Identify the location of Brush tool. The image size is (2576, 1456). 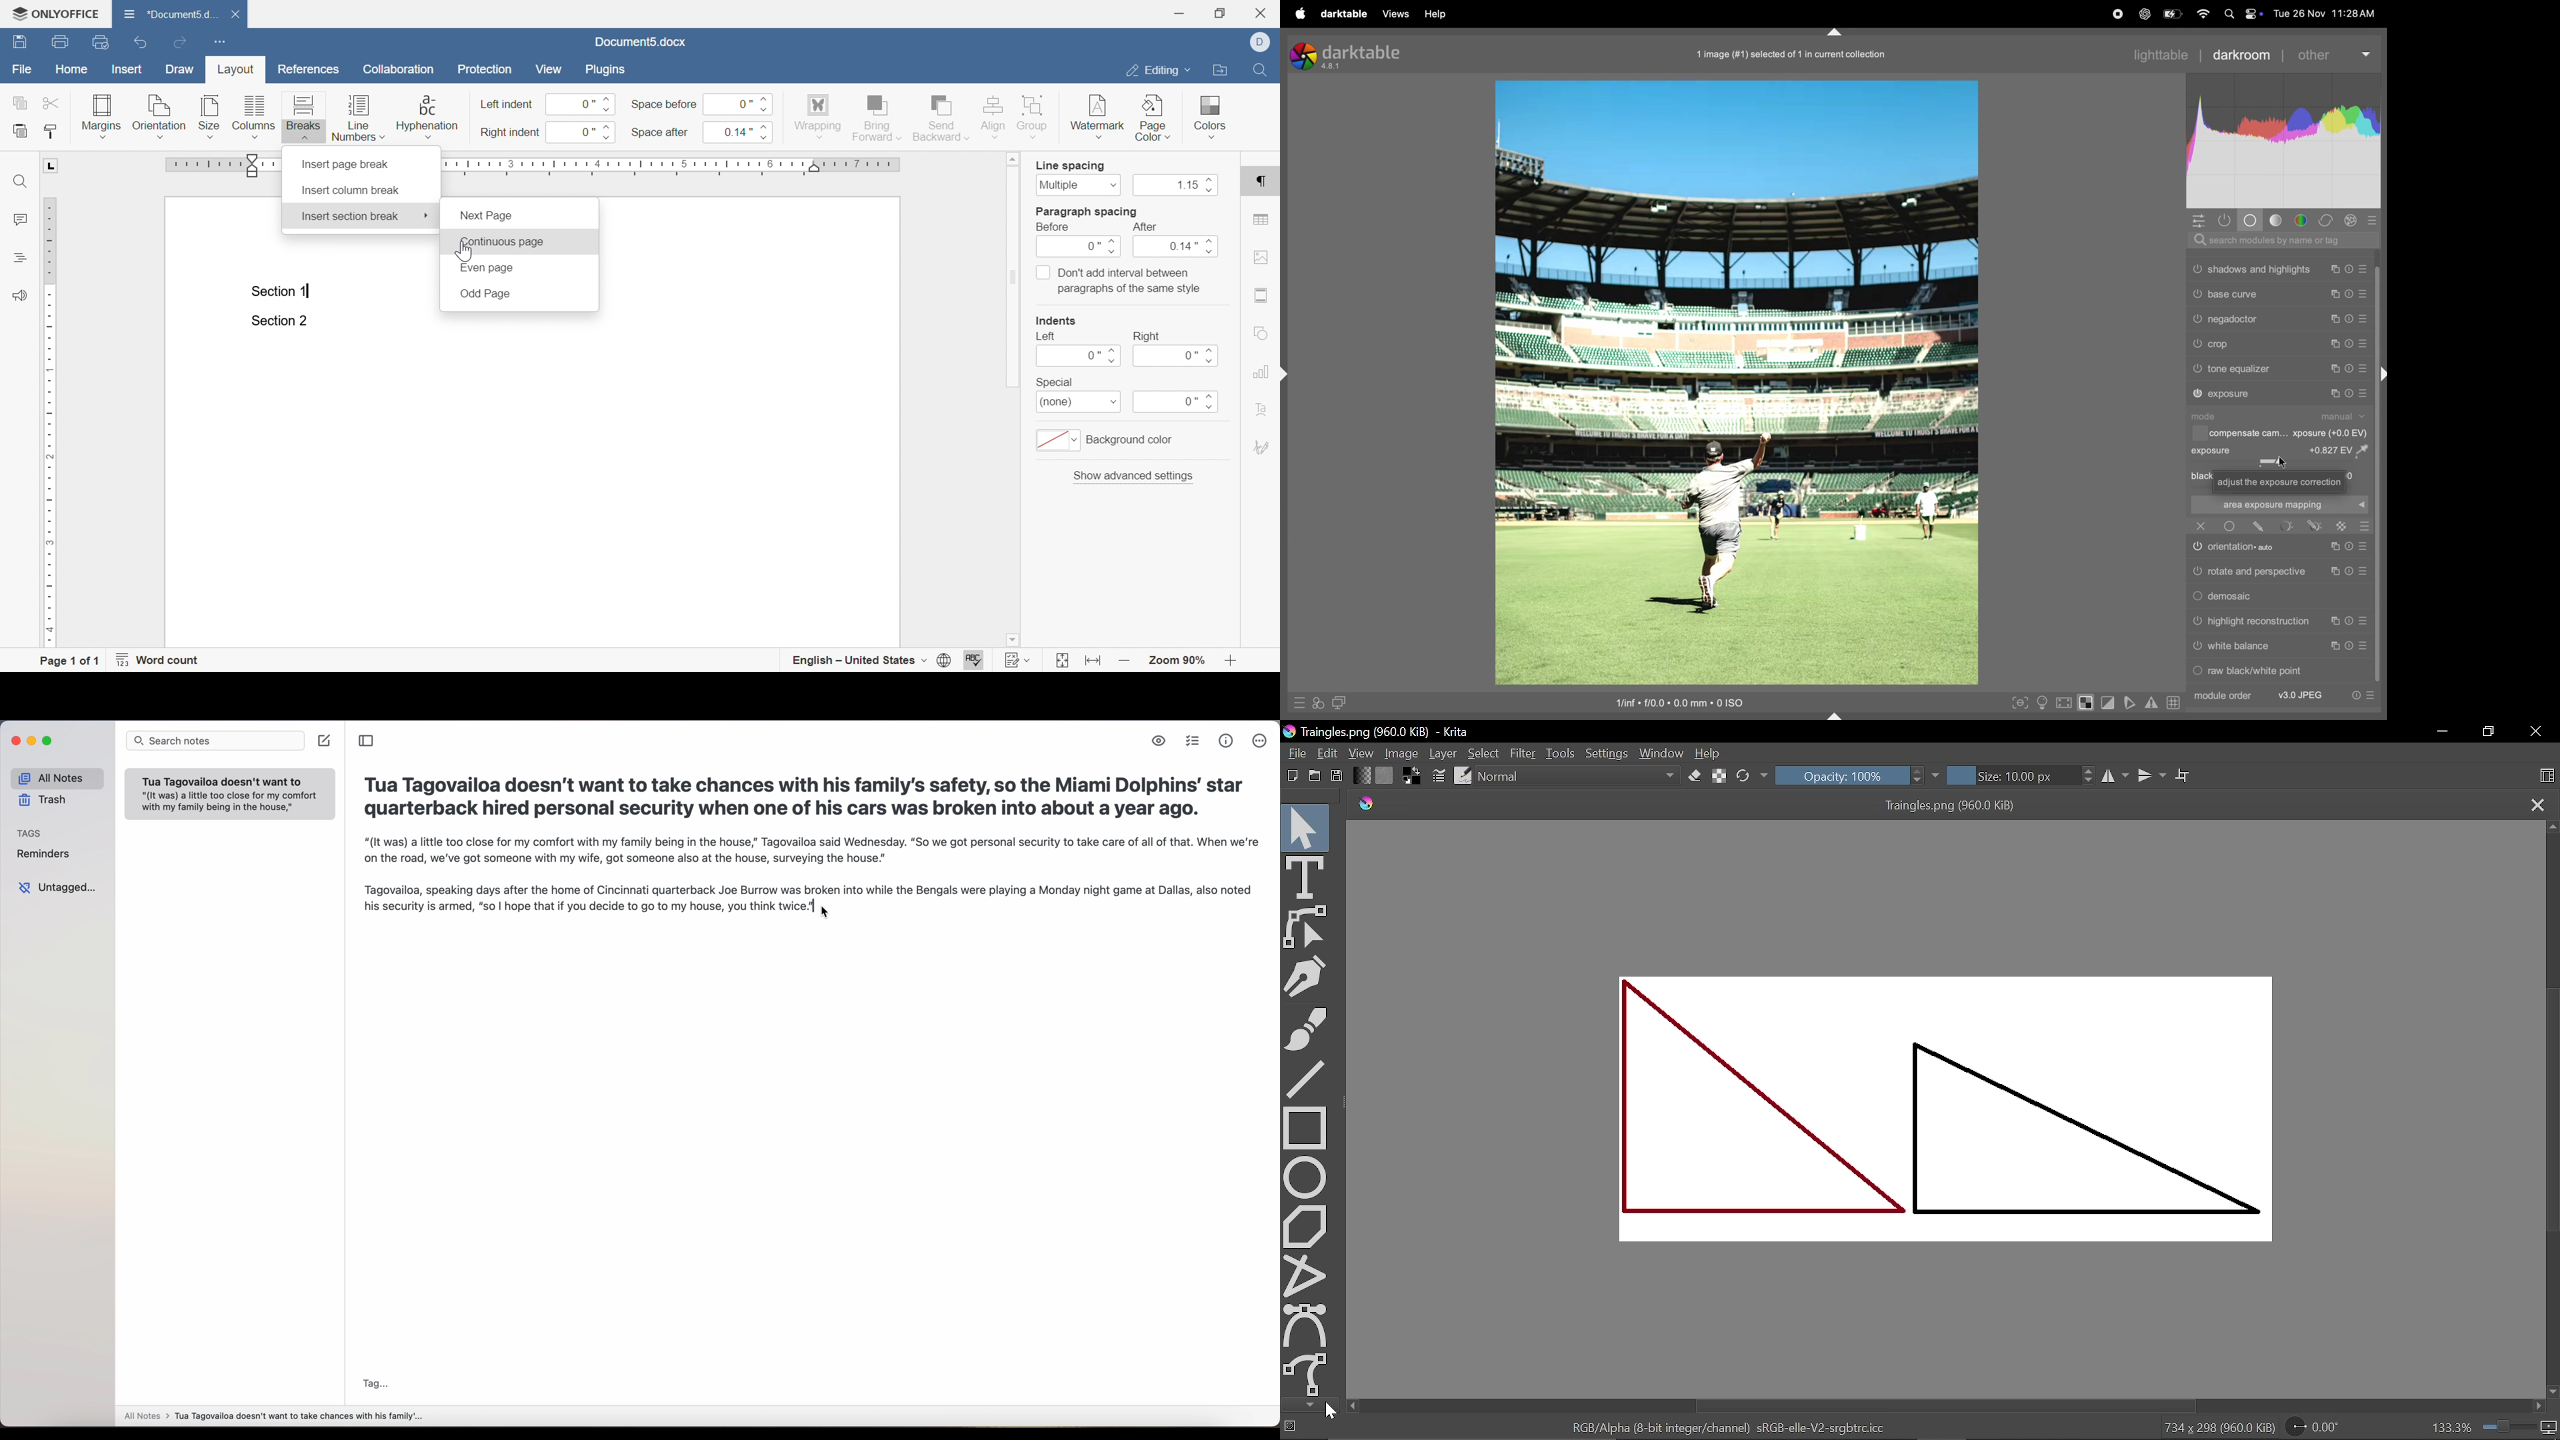
(1310, 1028).